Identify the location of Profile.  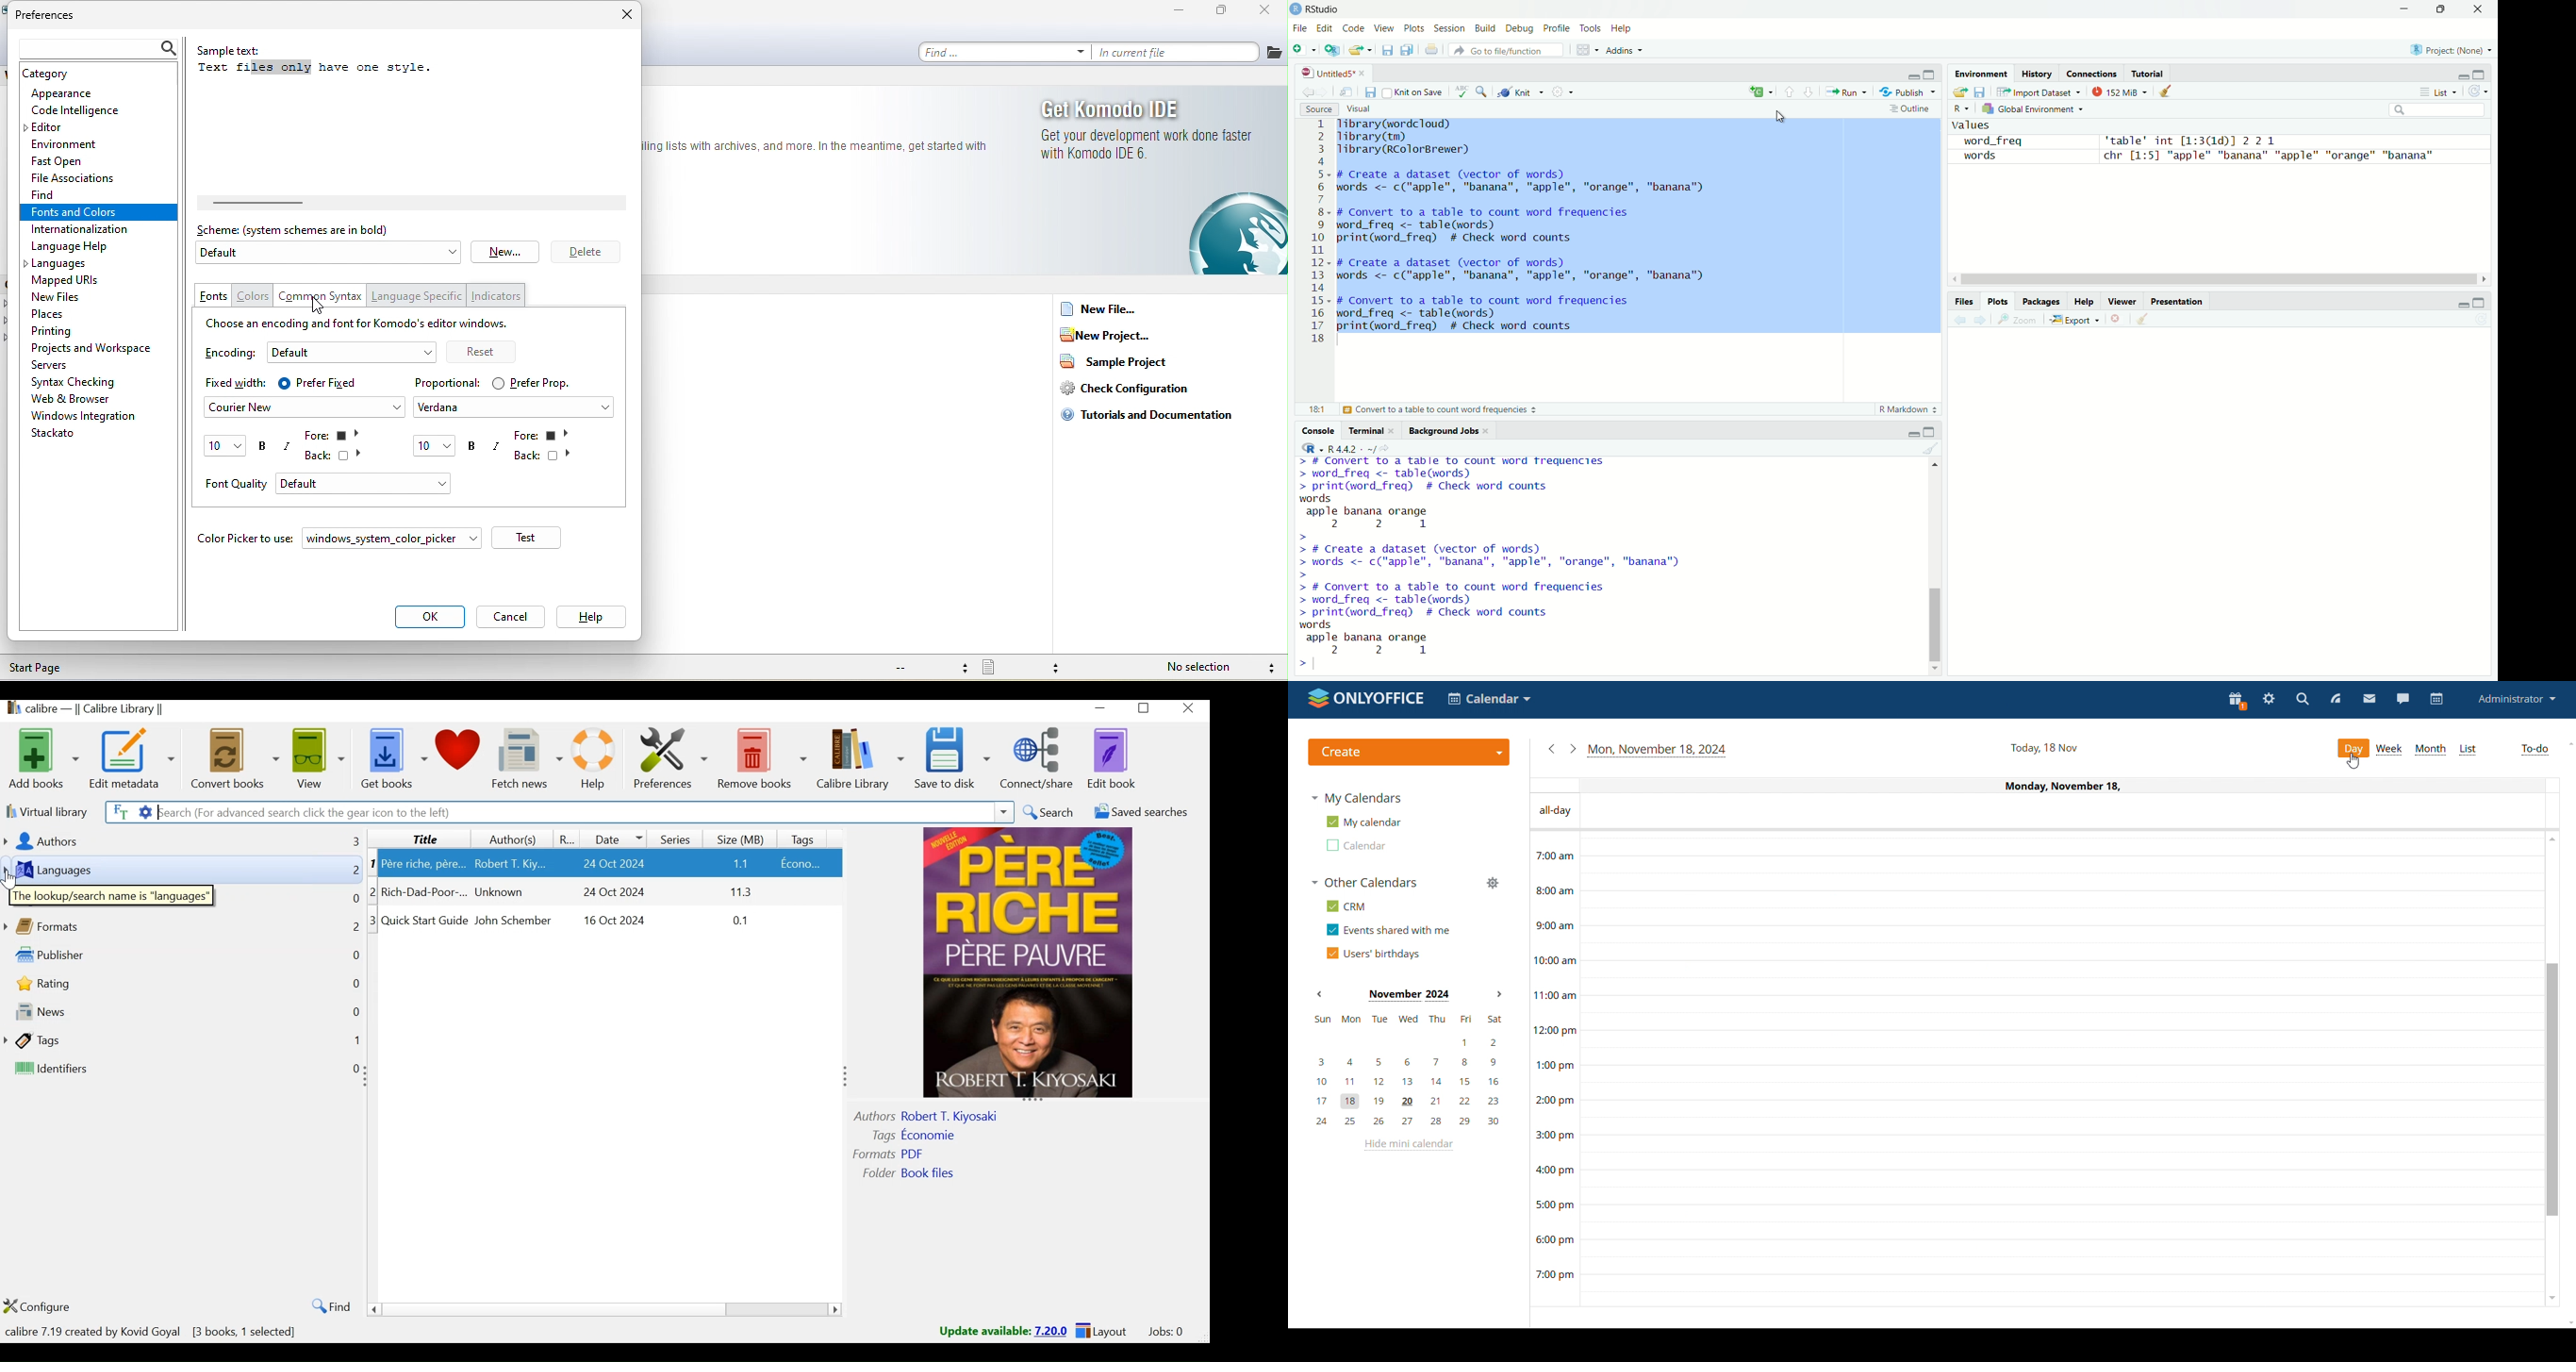
(1558, 29).